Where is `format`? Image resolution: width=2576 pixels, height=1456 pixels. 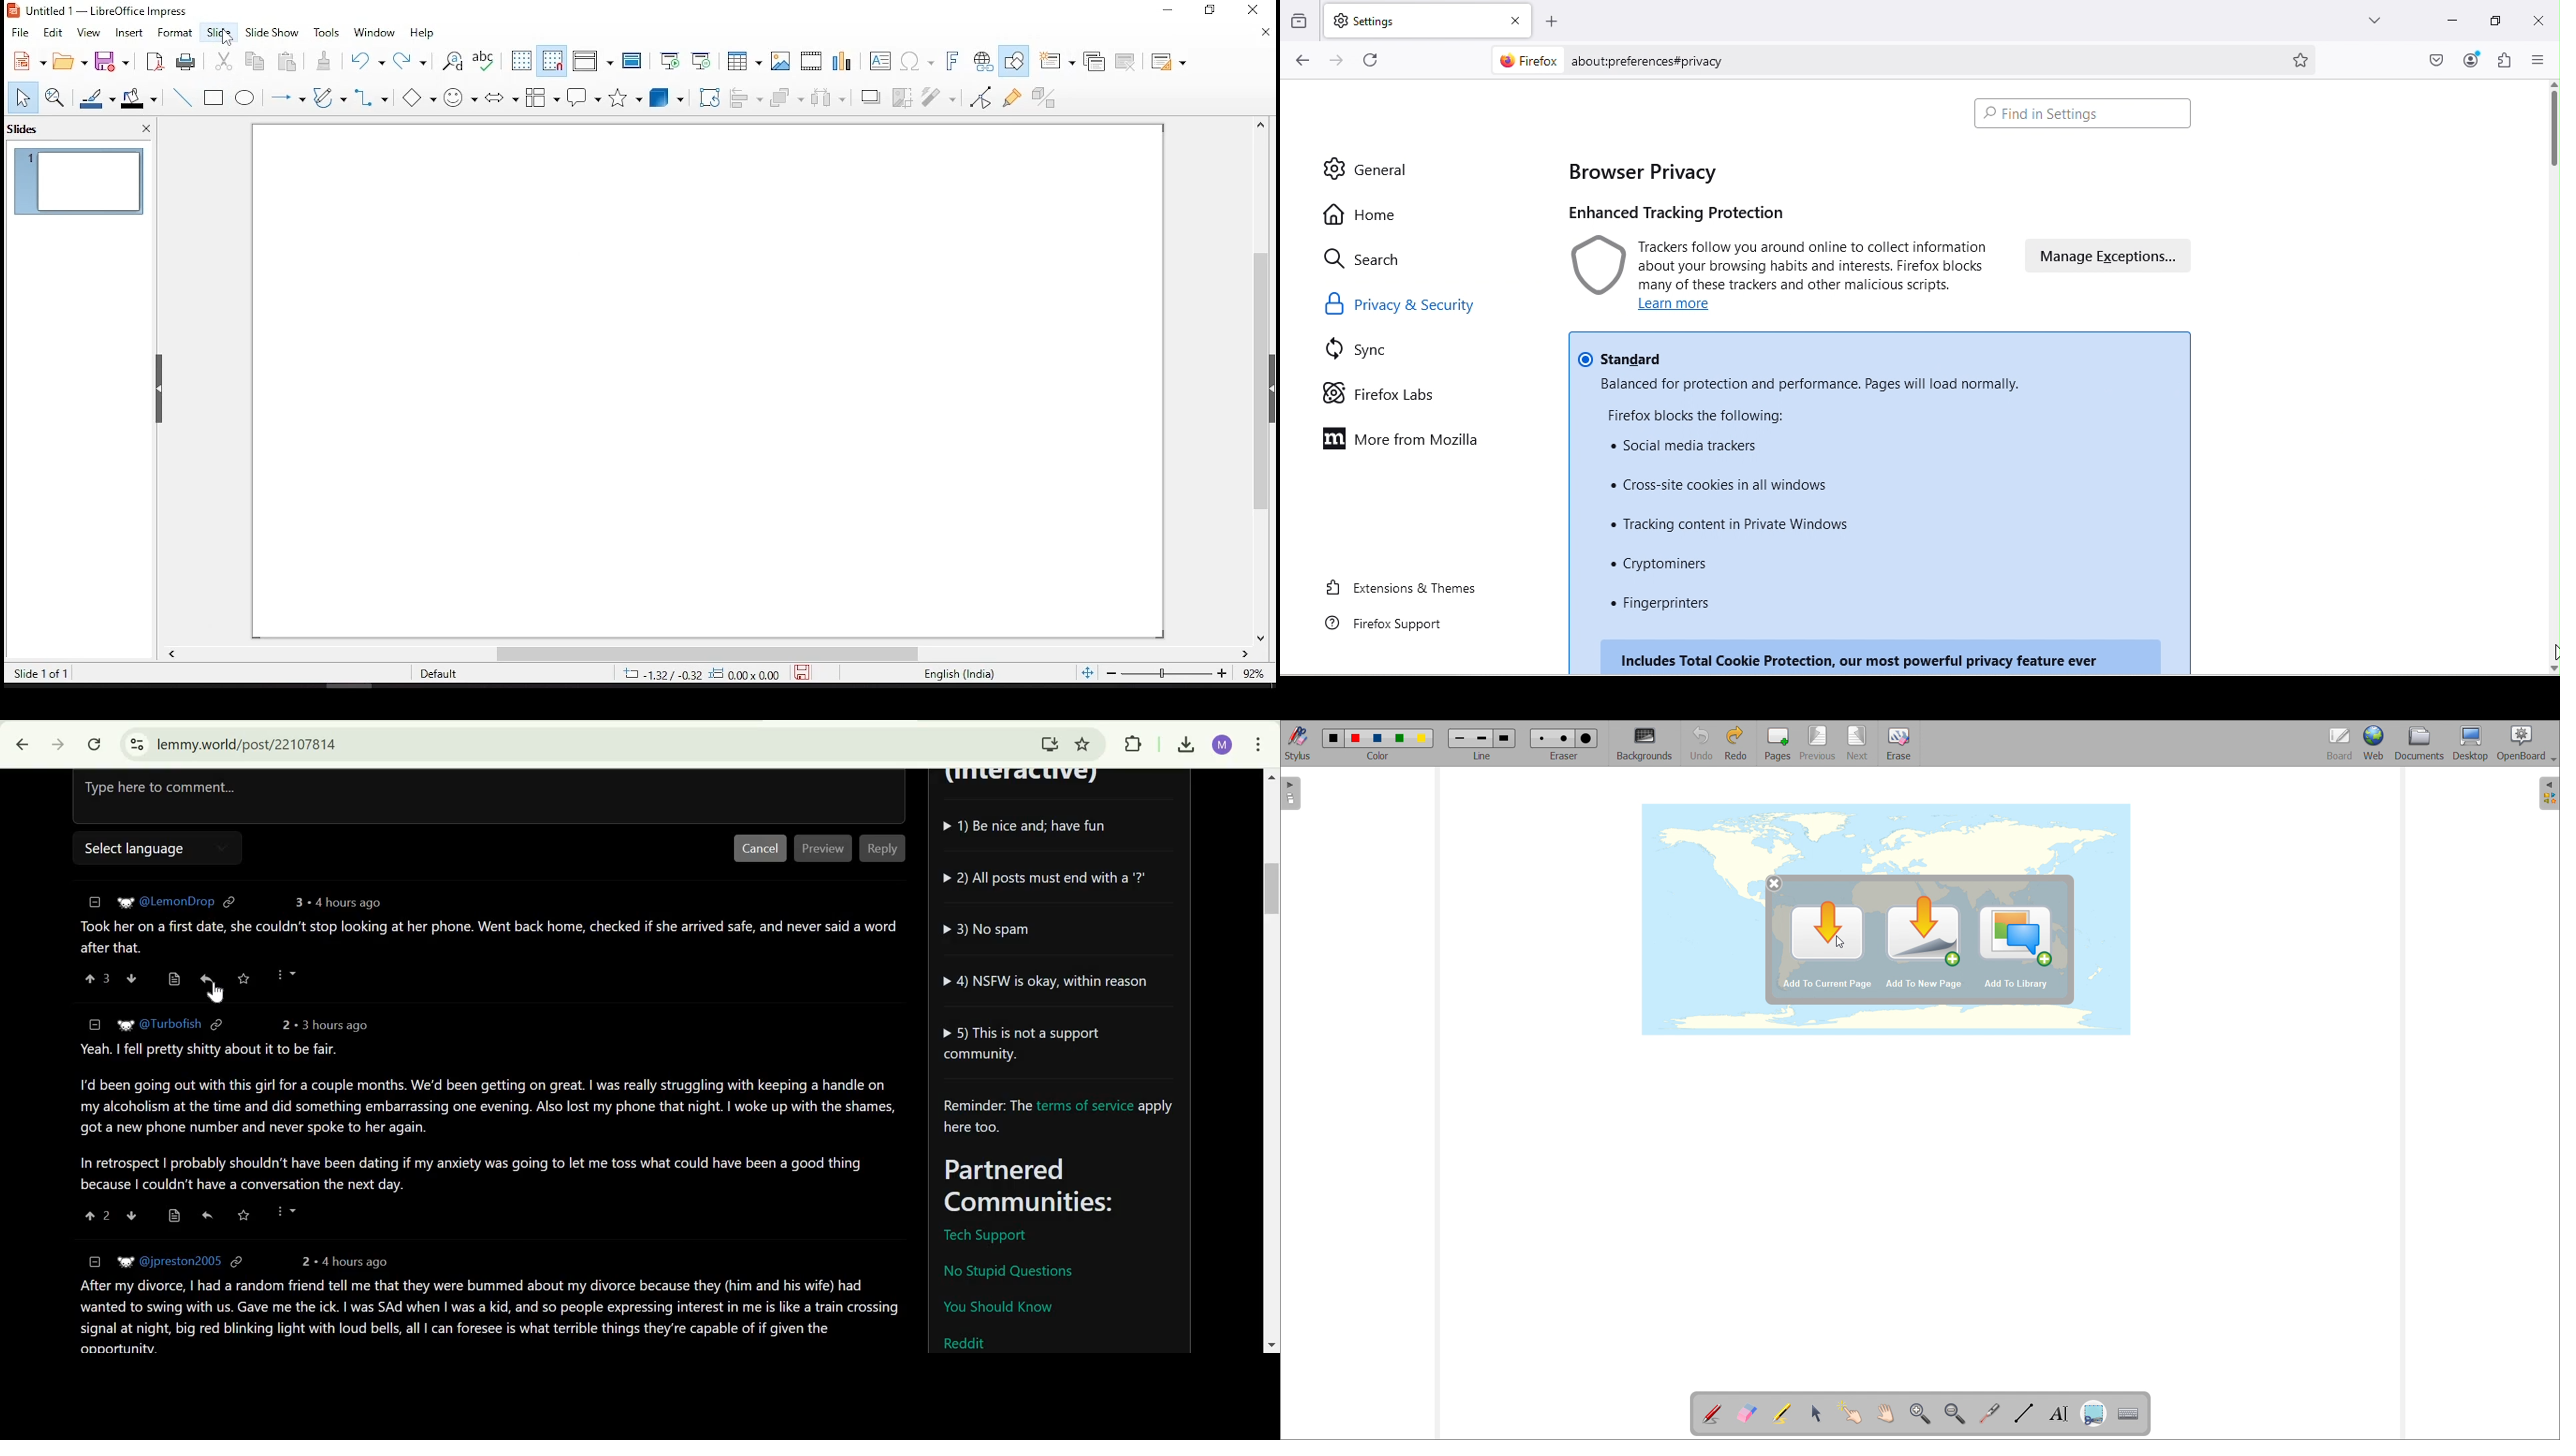 format is located at coordinates (175, 33).